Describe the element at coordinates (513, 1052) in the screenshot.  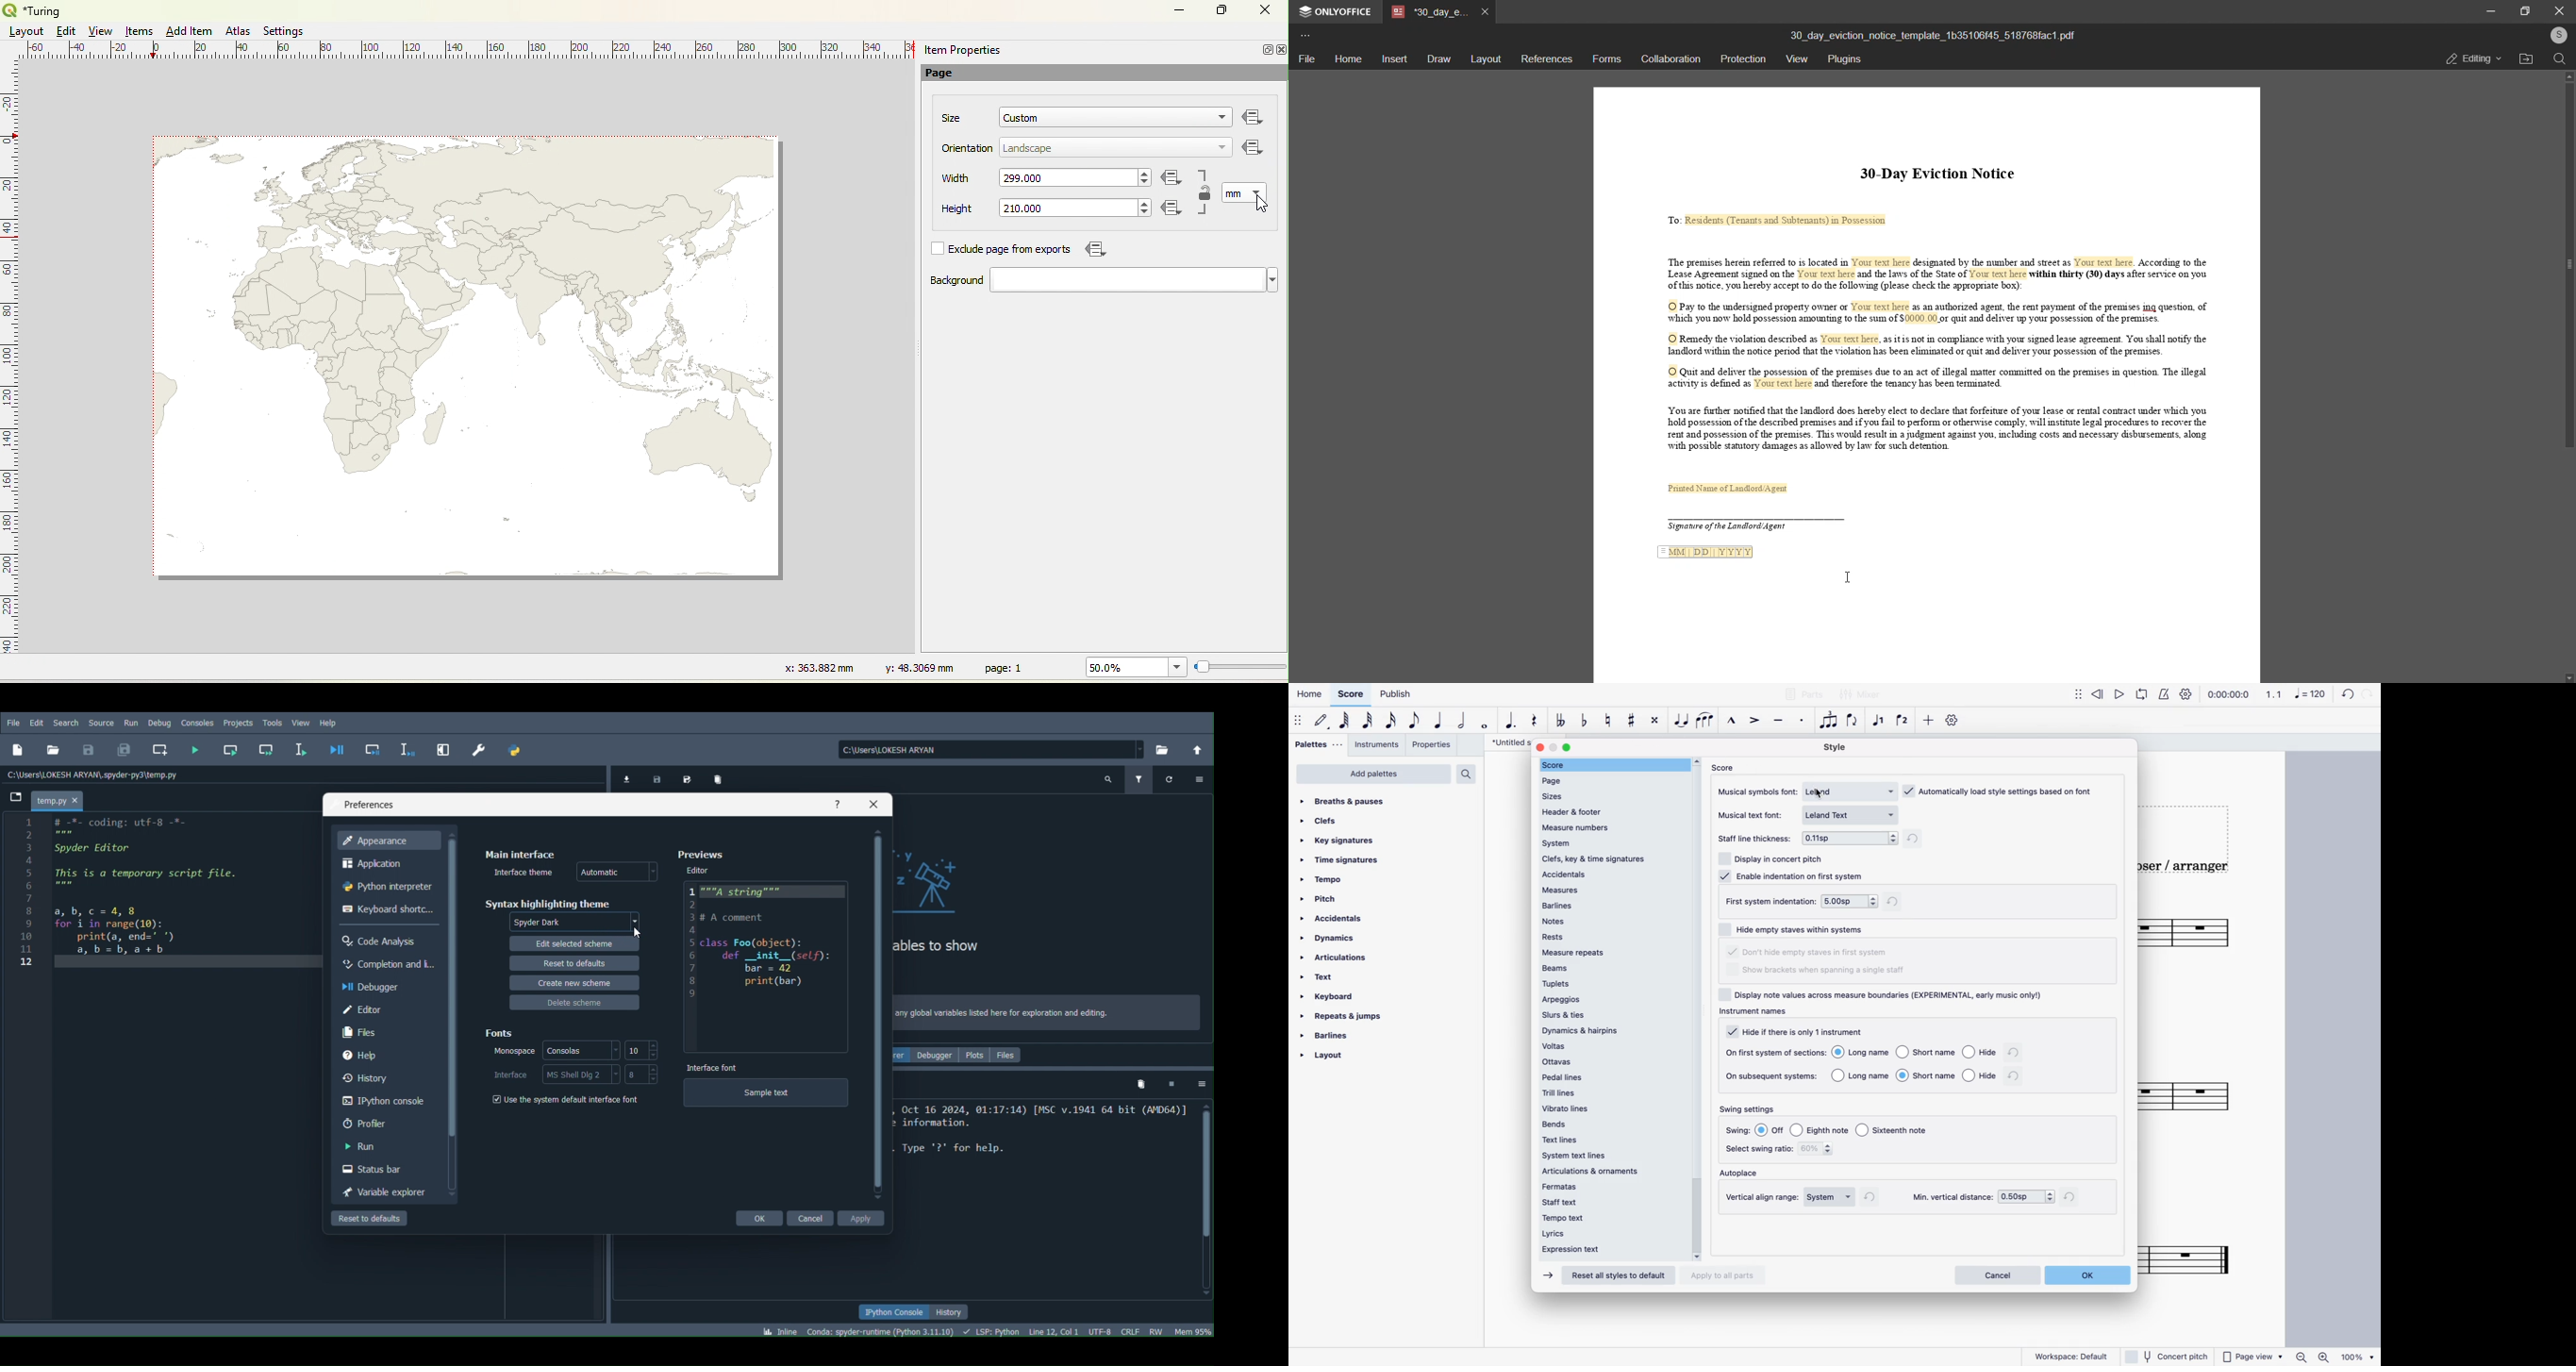
I see `Monospace` at that location.